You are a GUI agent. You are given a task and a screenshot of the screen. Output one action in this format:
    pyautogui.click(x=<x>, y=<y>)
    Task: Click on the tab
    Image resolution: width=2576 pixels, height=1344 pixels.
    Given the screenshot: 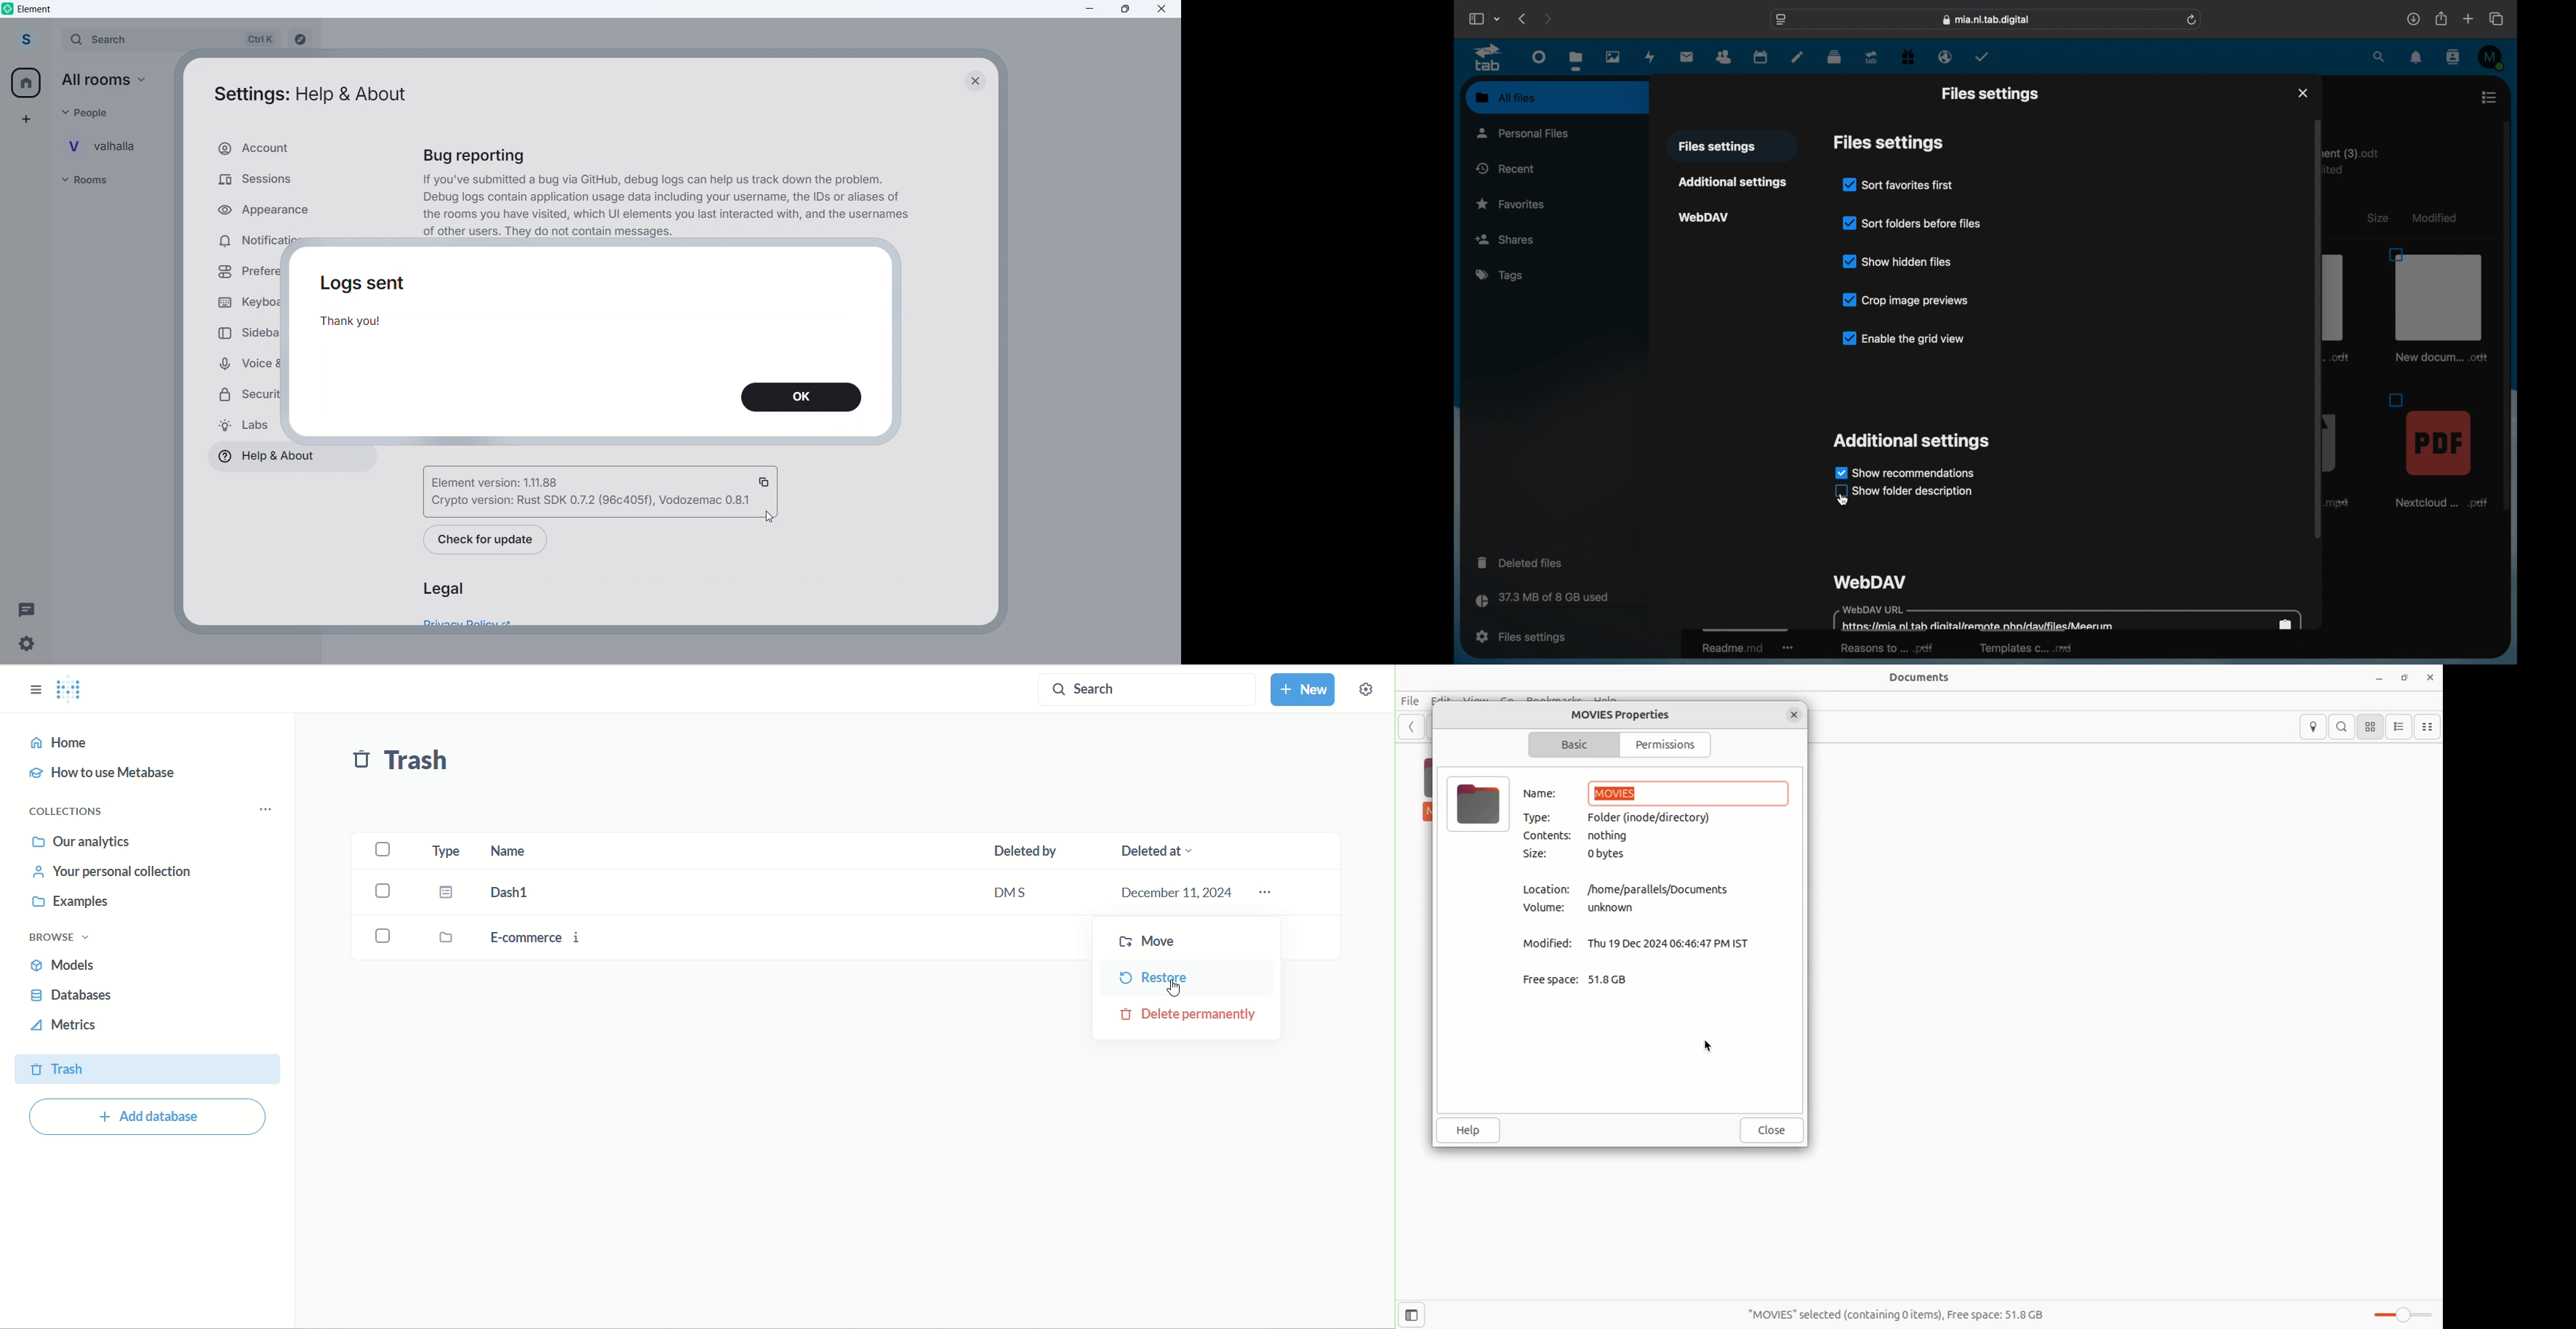 What is the action you would take?
    pyautogui.click(x=1872, y=58)
    